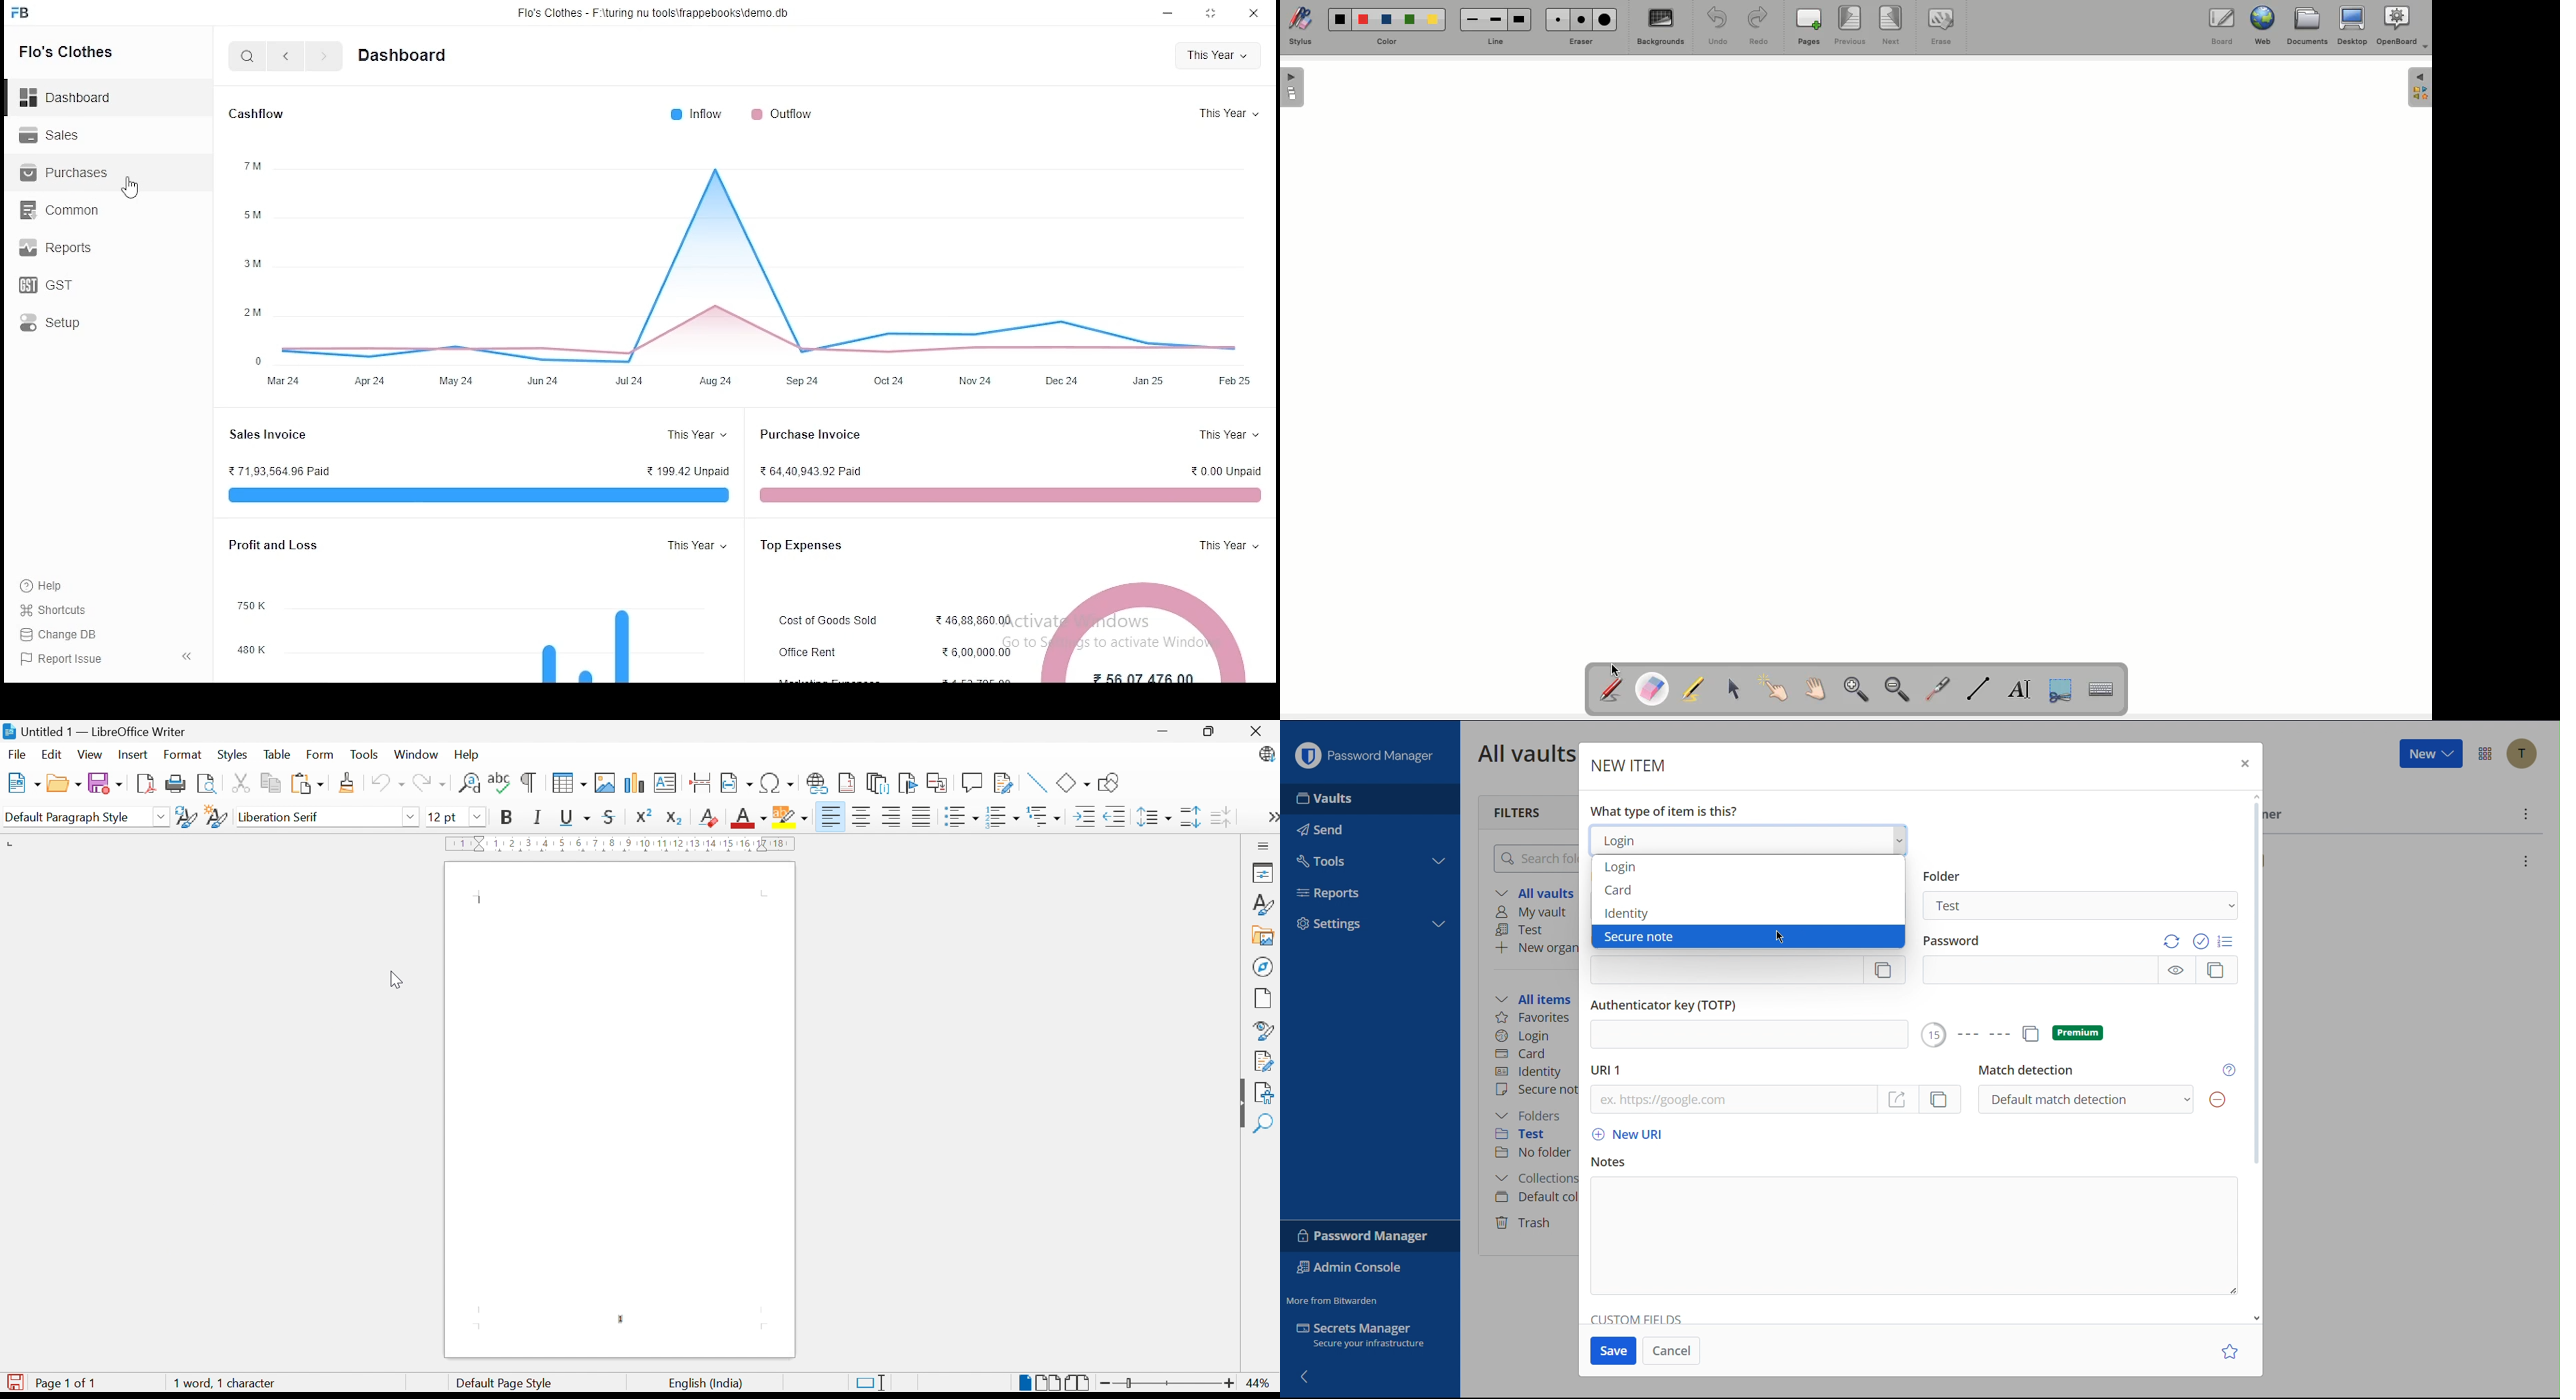  I want to click on reports, so click(61, 244).